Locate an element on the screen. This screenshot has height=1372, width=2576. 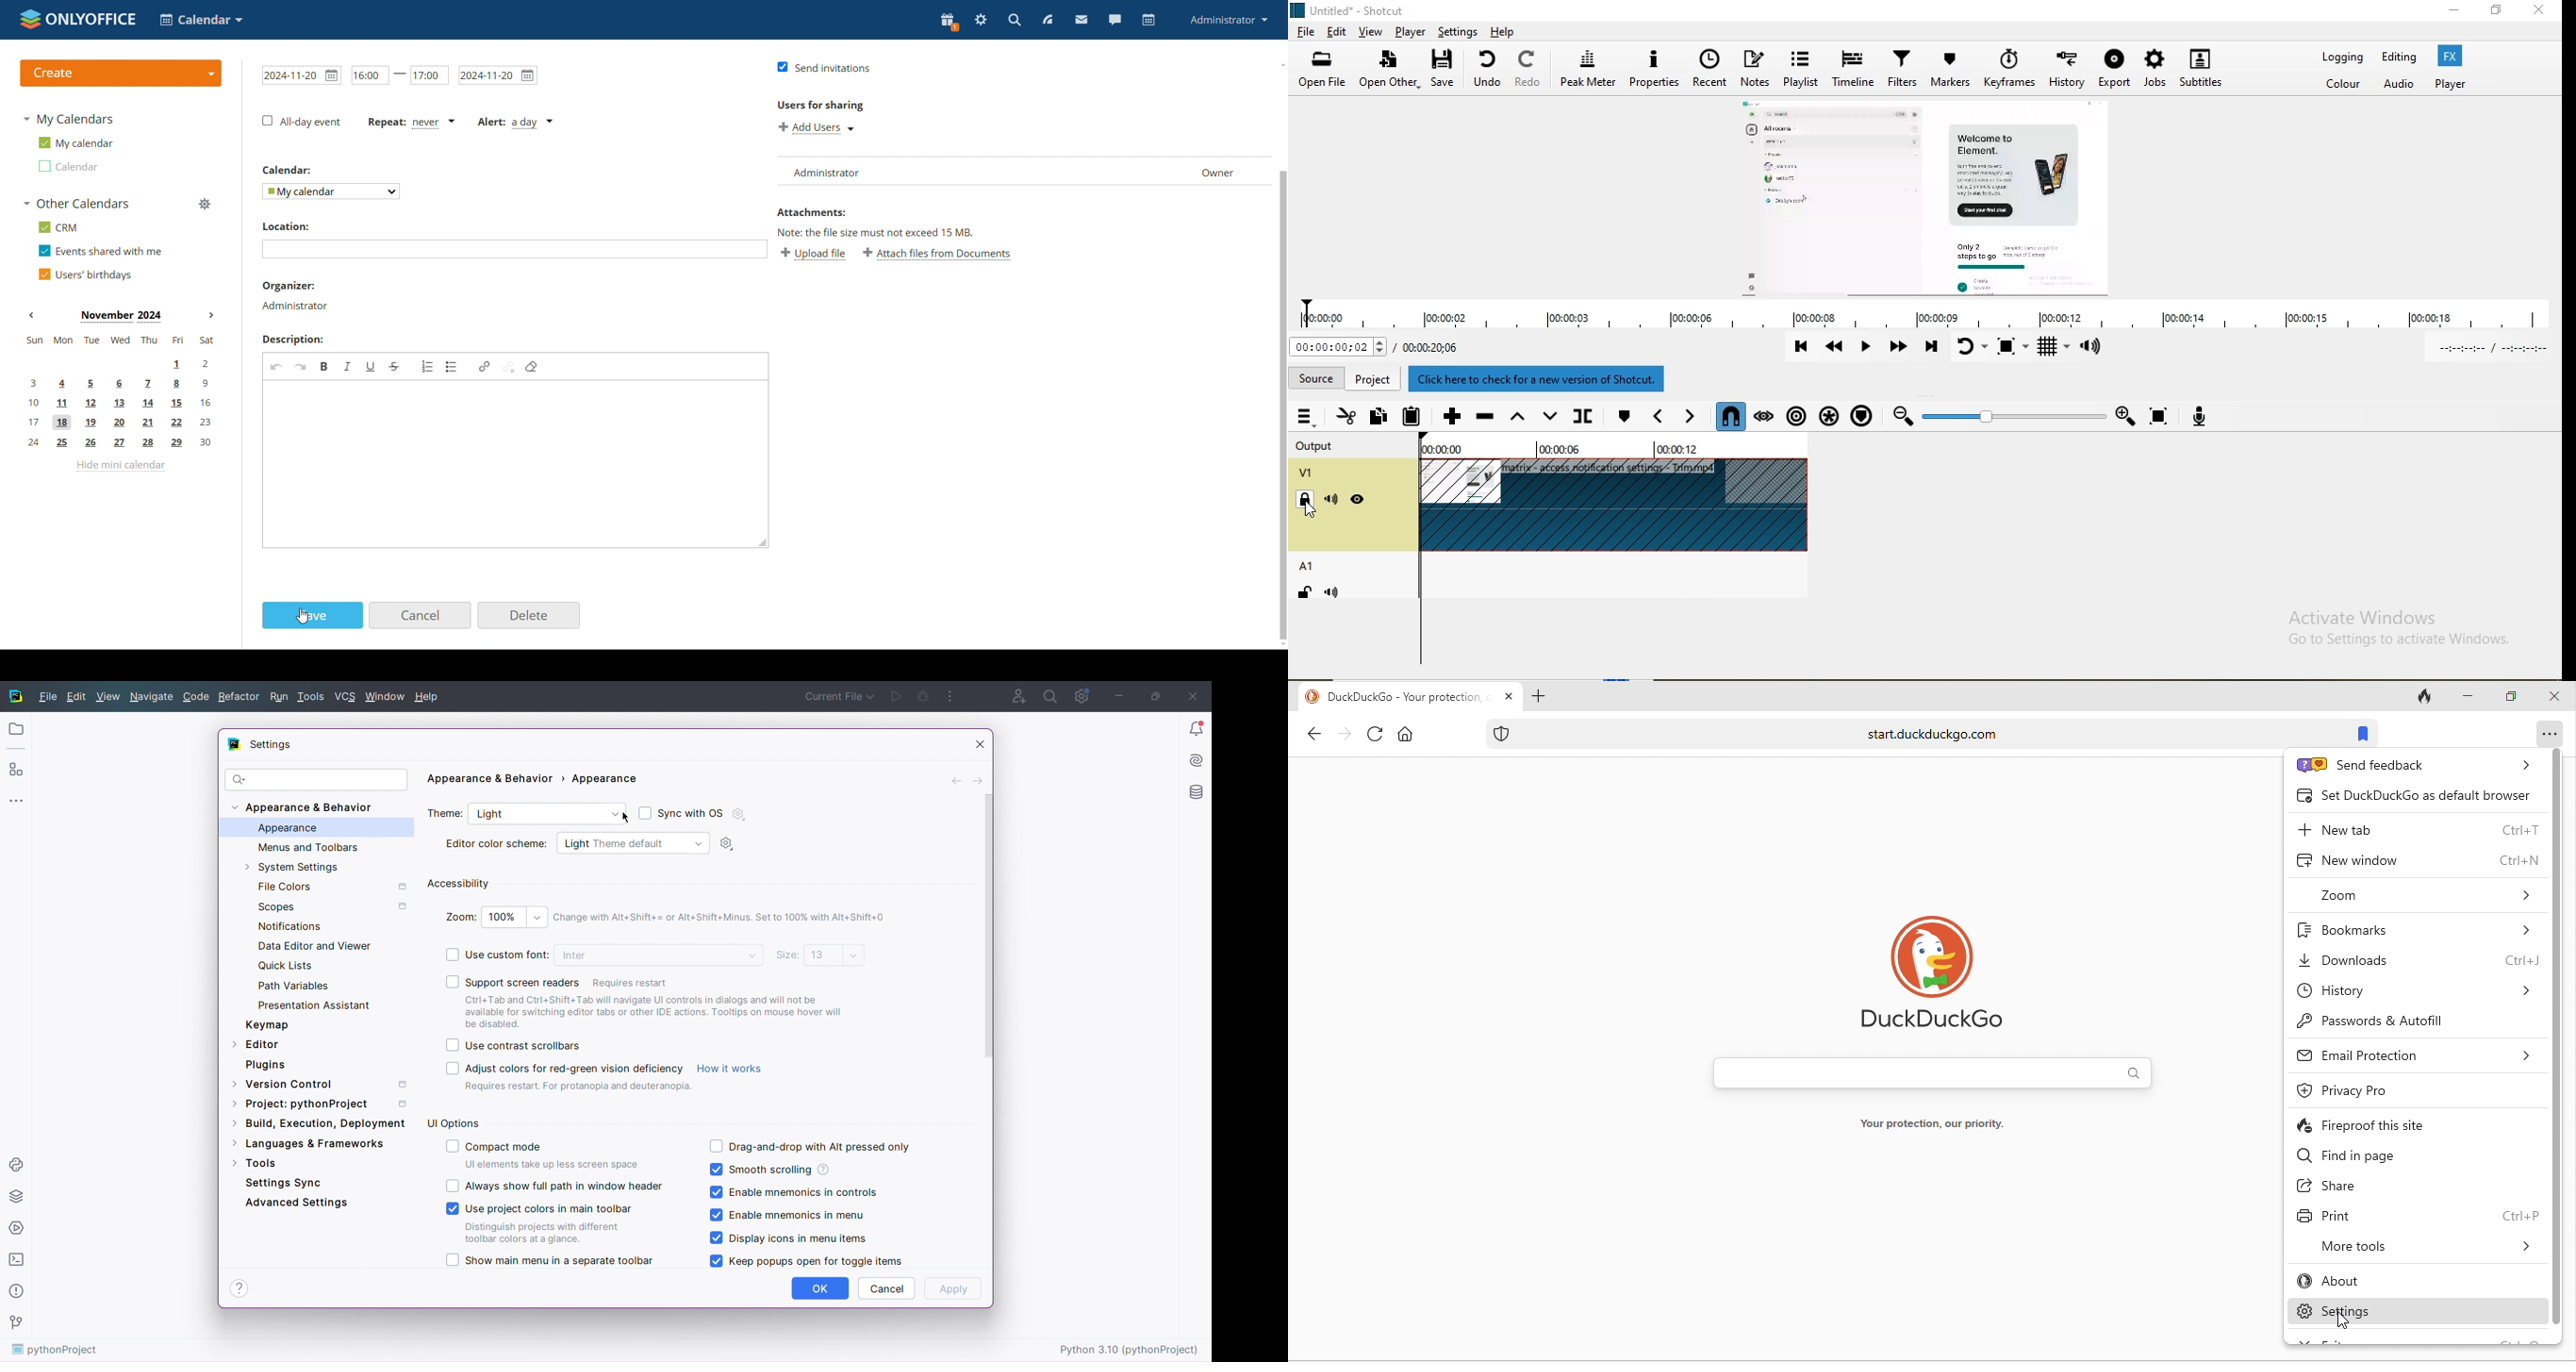
Python Packages is located at coordinates (16, 1195).